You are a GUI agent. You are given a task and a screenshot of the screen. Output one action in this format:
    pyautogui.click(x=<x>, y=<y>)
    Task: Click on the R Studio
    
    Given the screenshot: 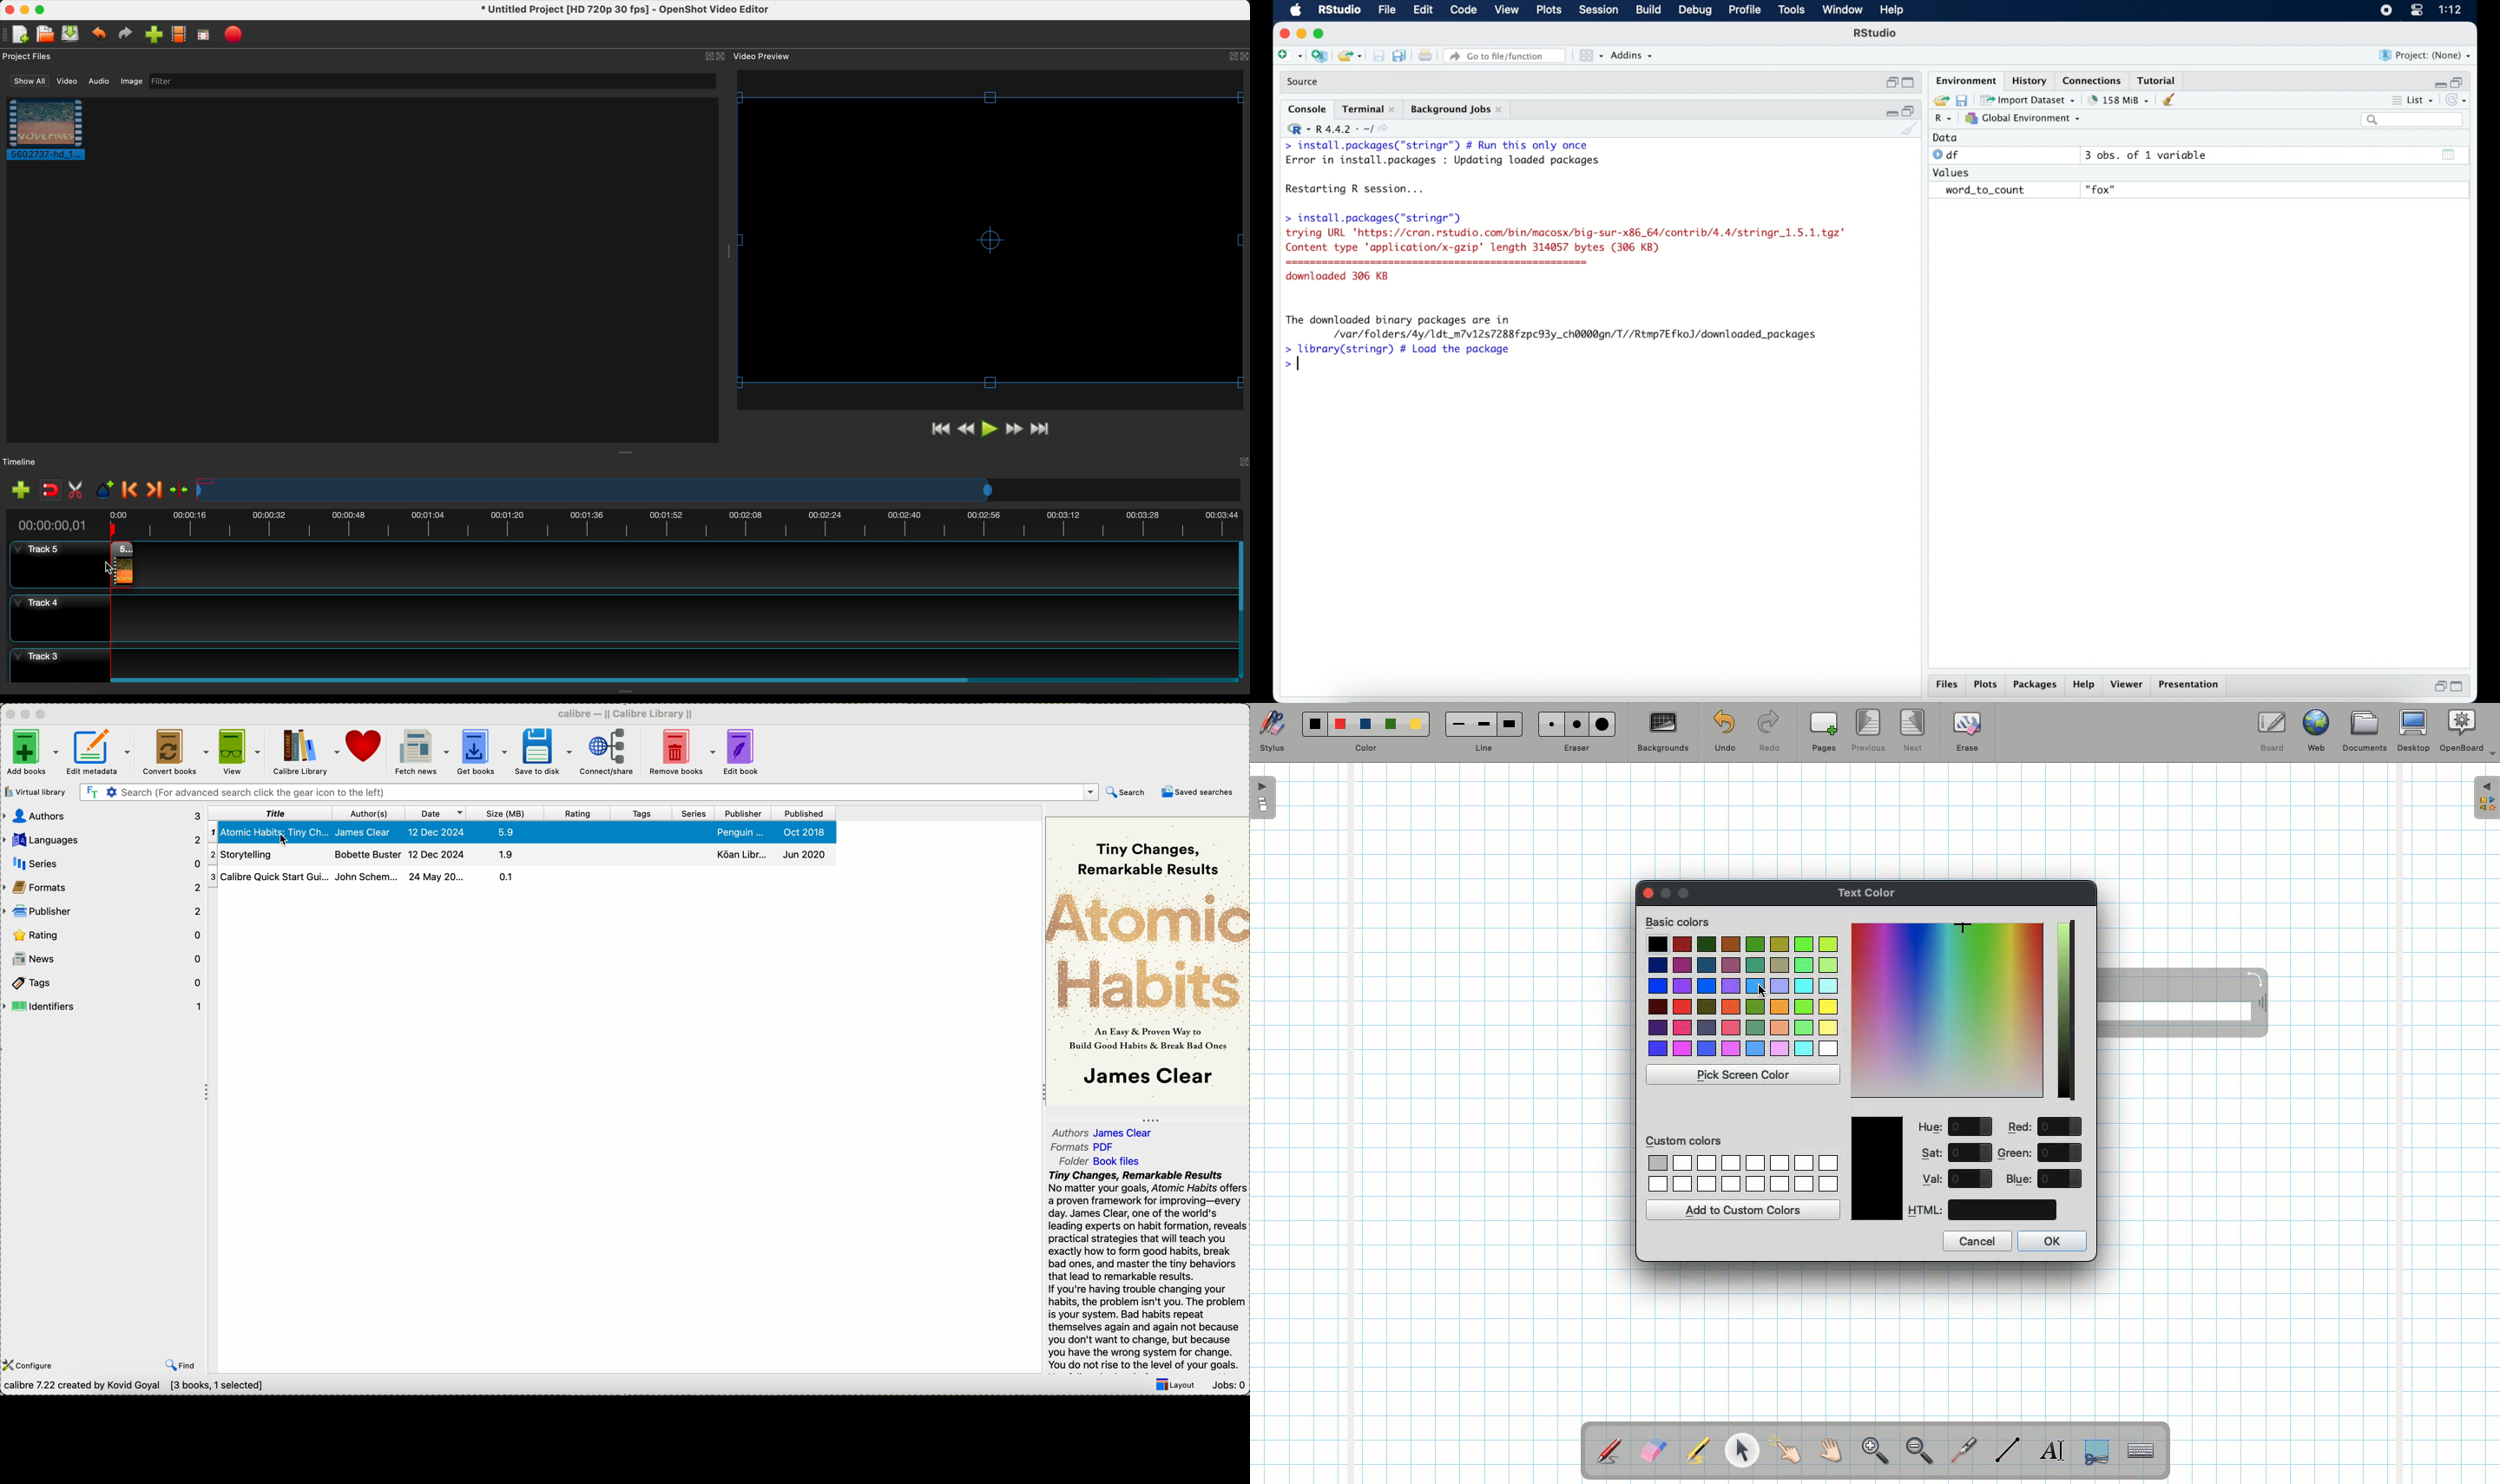 What is the action you would take?
    pyautogui.click(x=1339, y=10)
    